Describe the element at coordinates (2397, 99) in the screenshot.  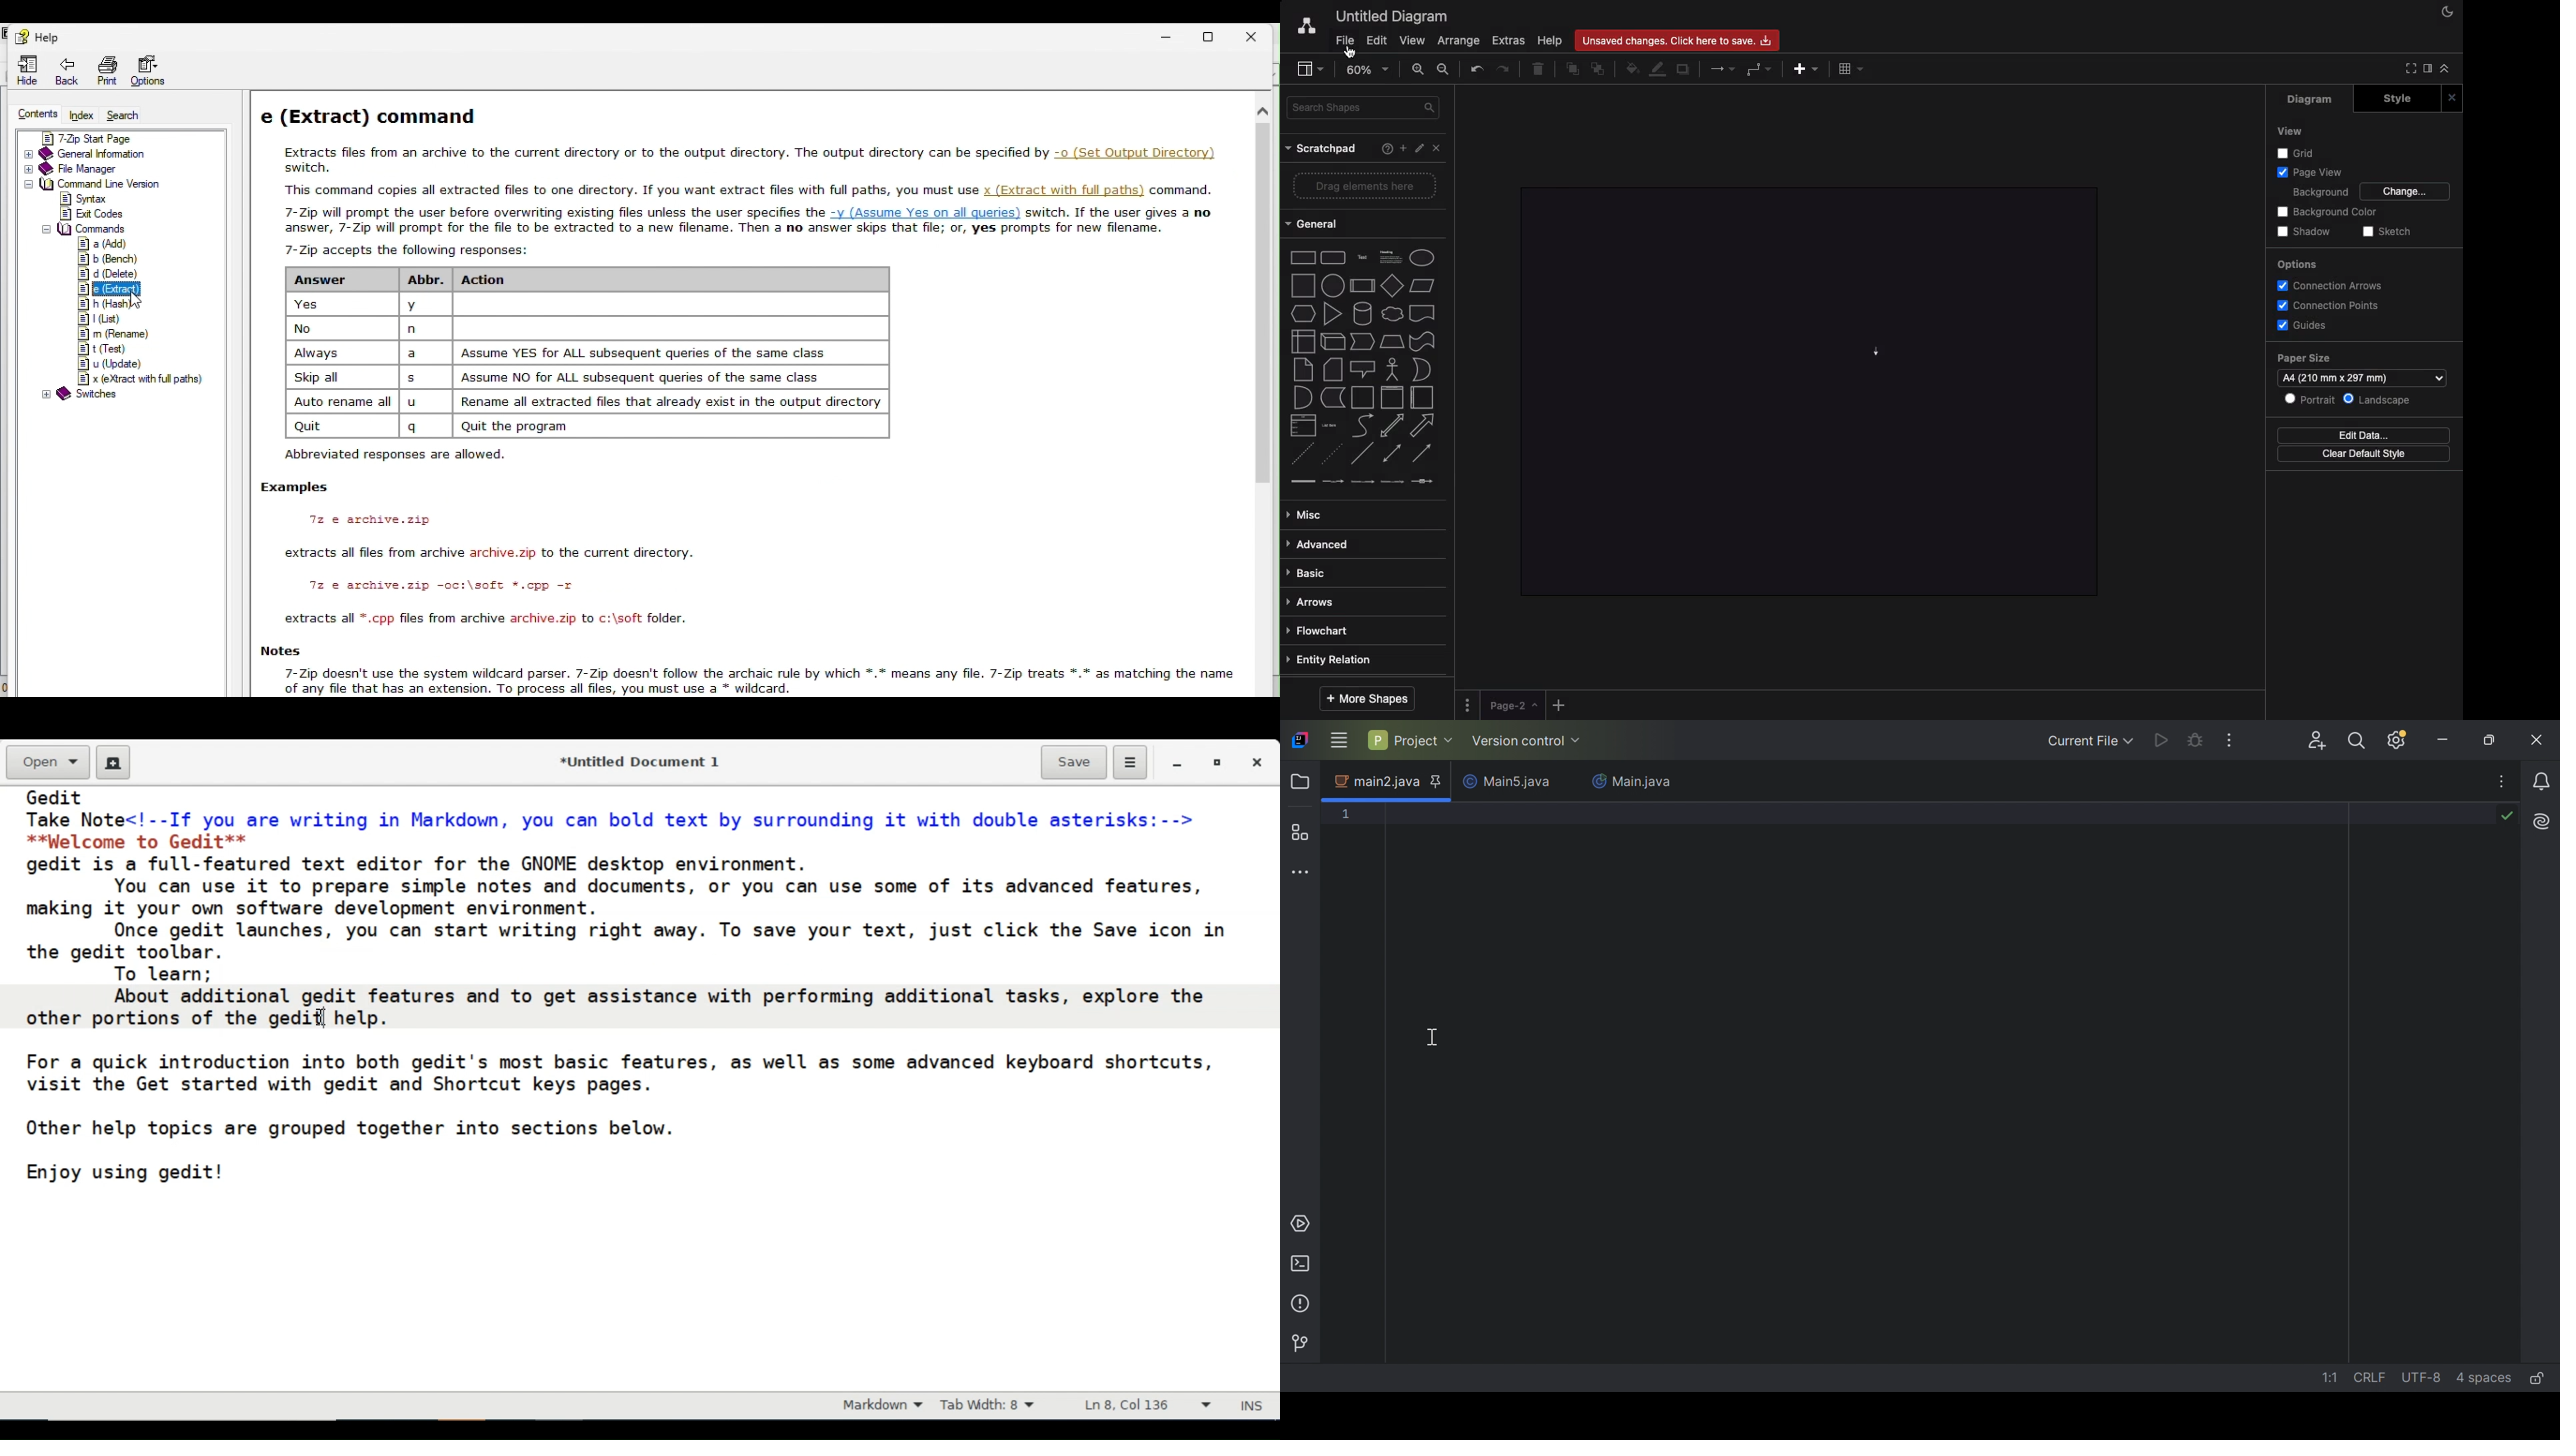
I see `Style` at that location.